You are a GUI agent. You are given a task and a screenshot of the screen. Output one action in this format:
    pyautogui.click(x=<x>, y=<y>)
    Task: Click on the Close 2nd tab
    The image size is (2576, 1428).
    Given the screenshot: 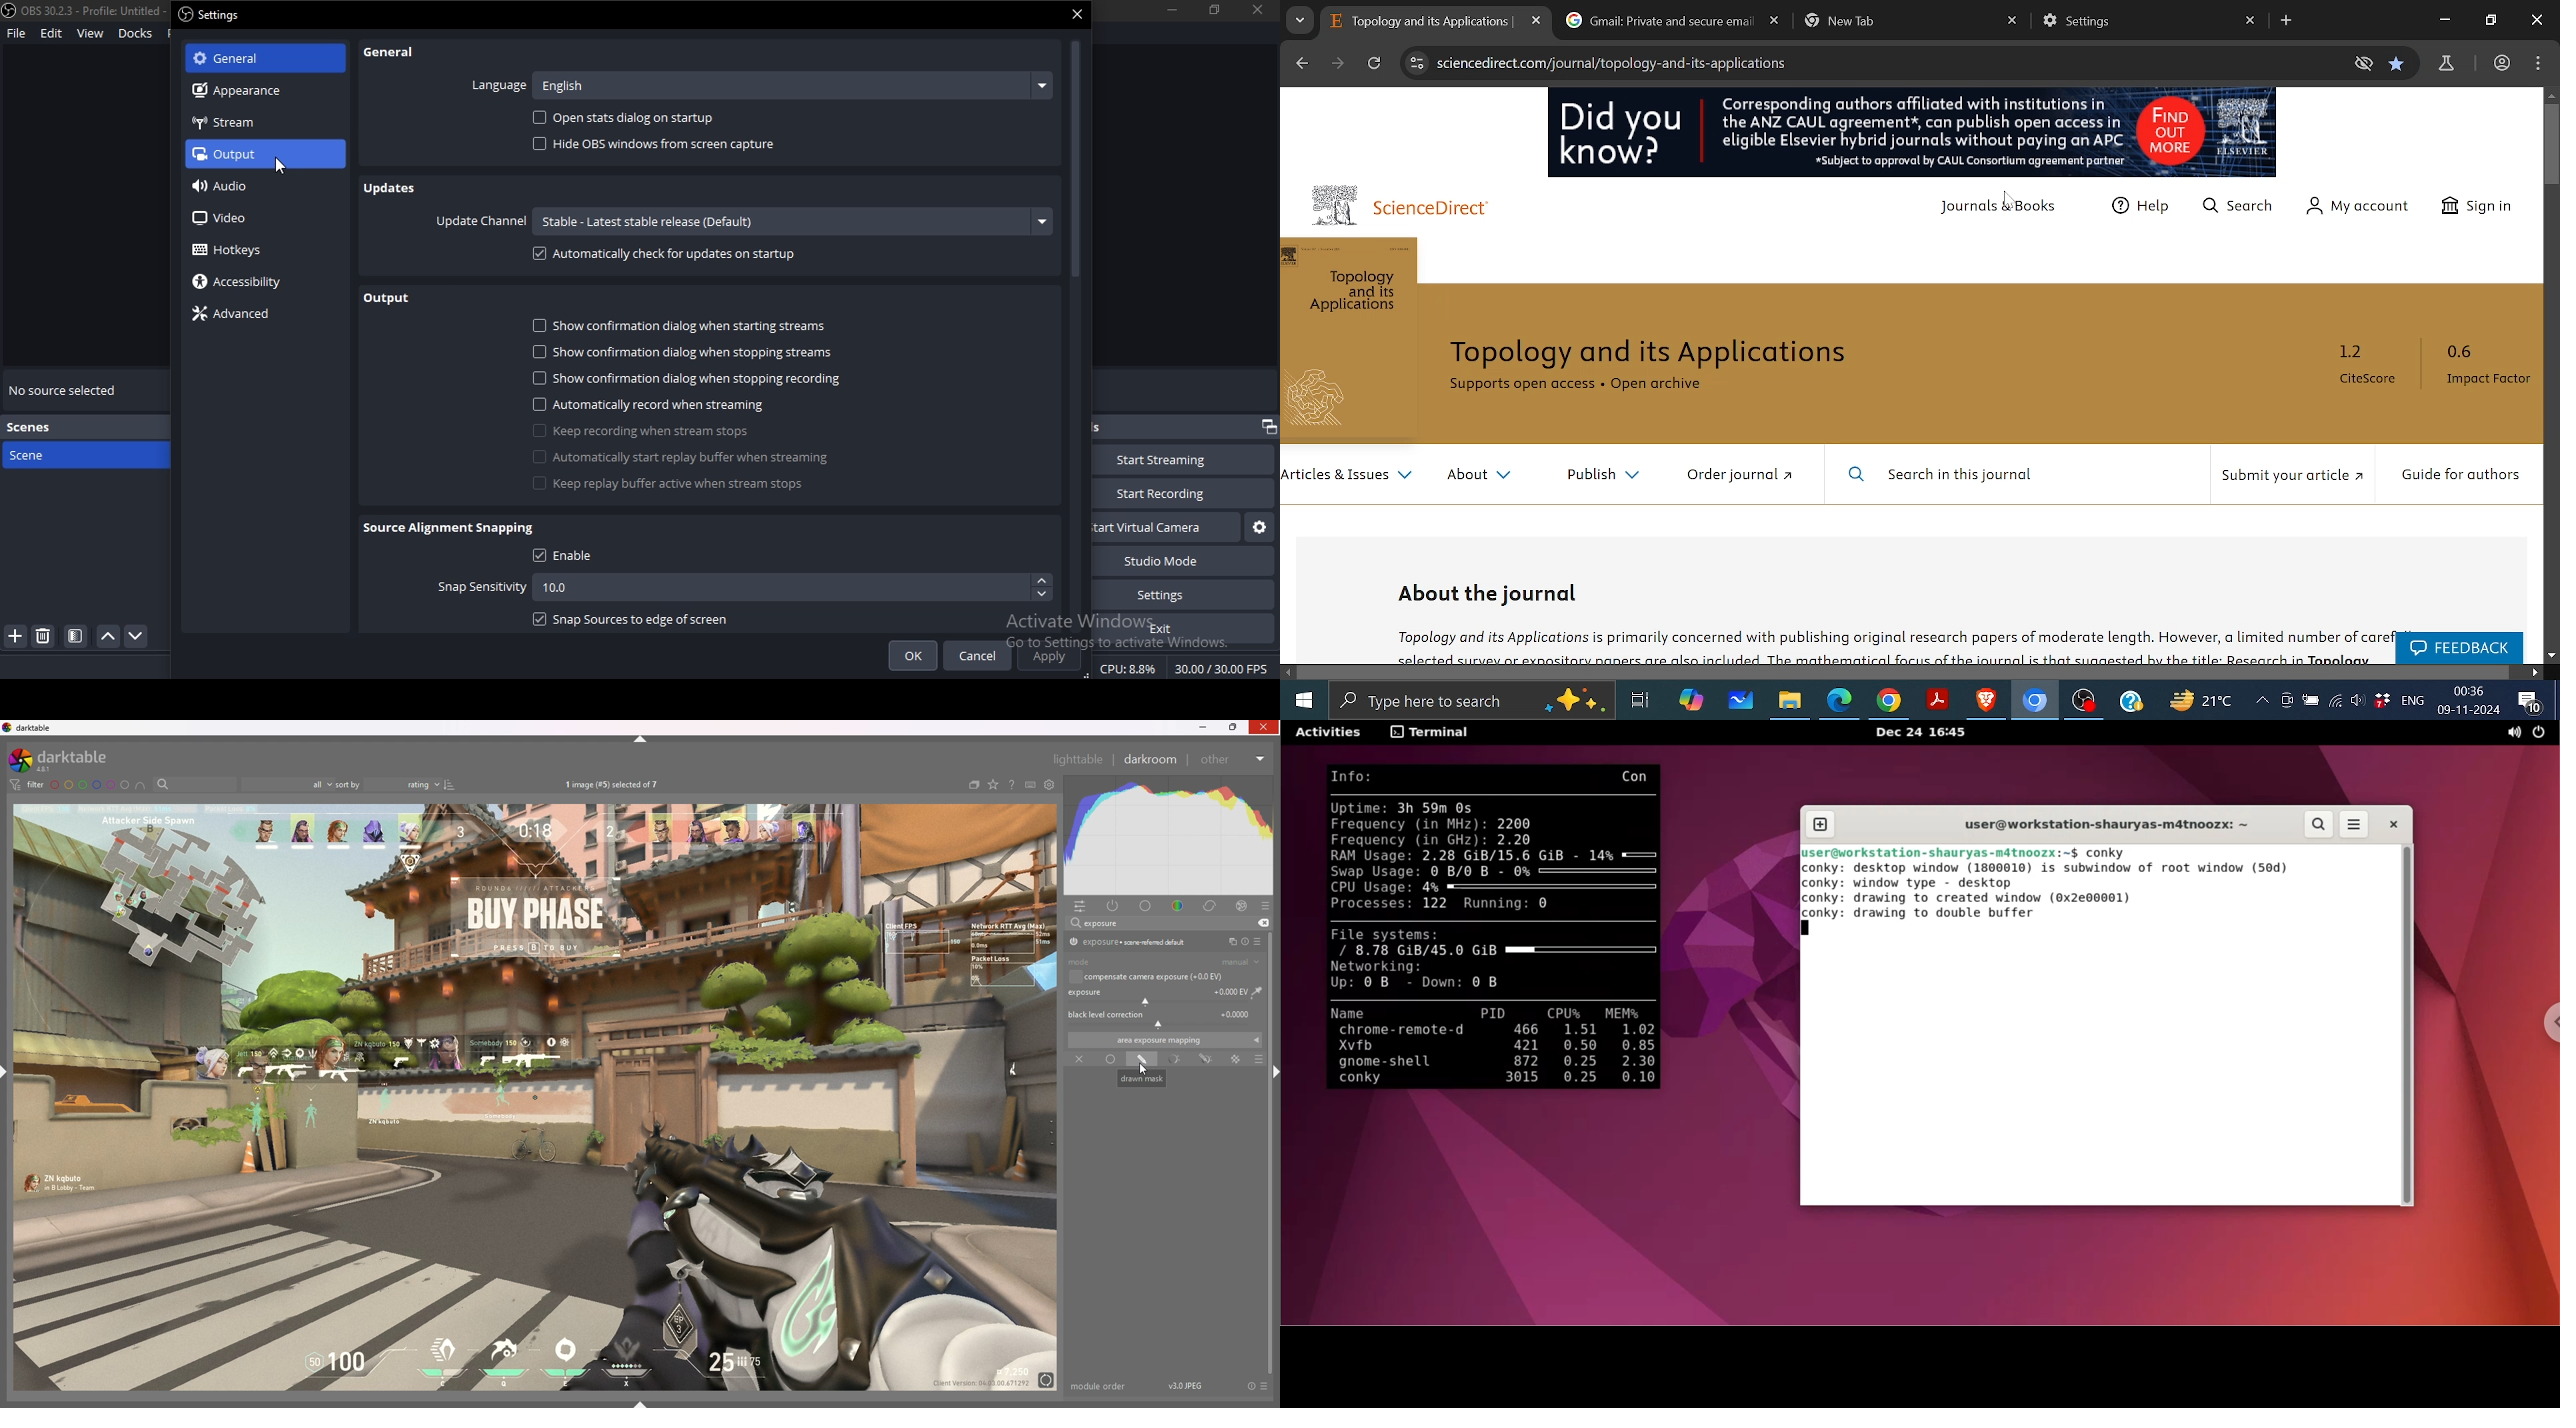 What is the action you would take?
    pyautogui.click(x=1775, y=21)
    